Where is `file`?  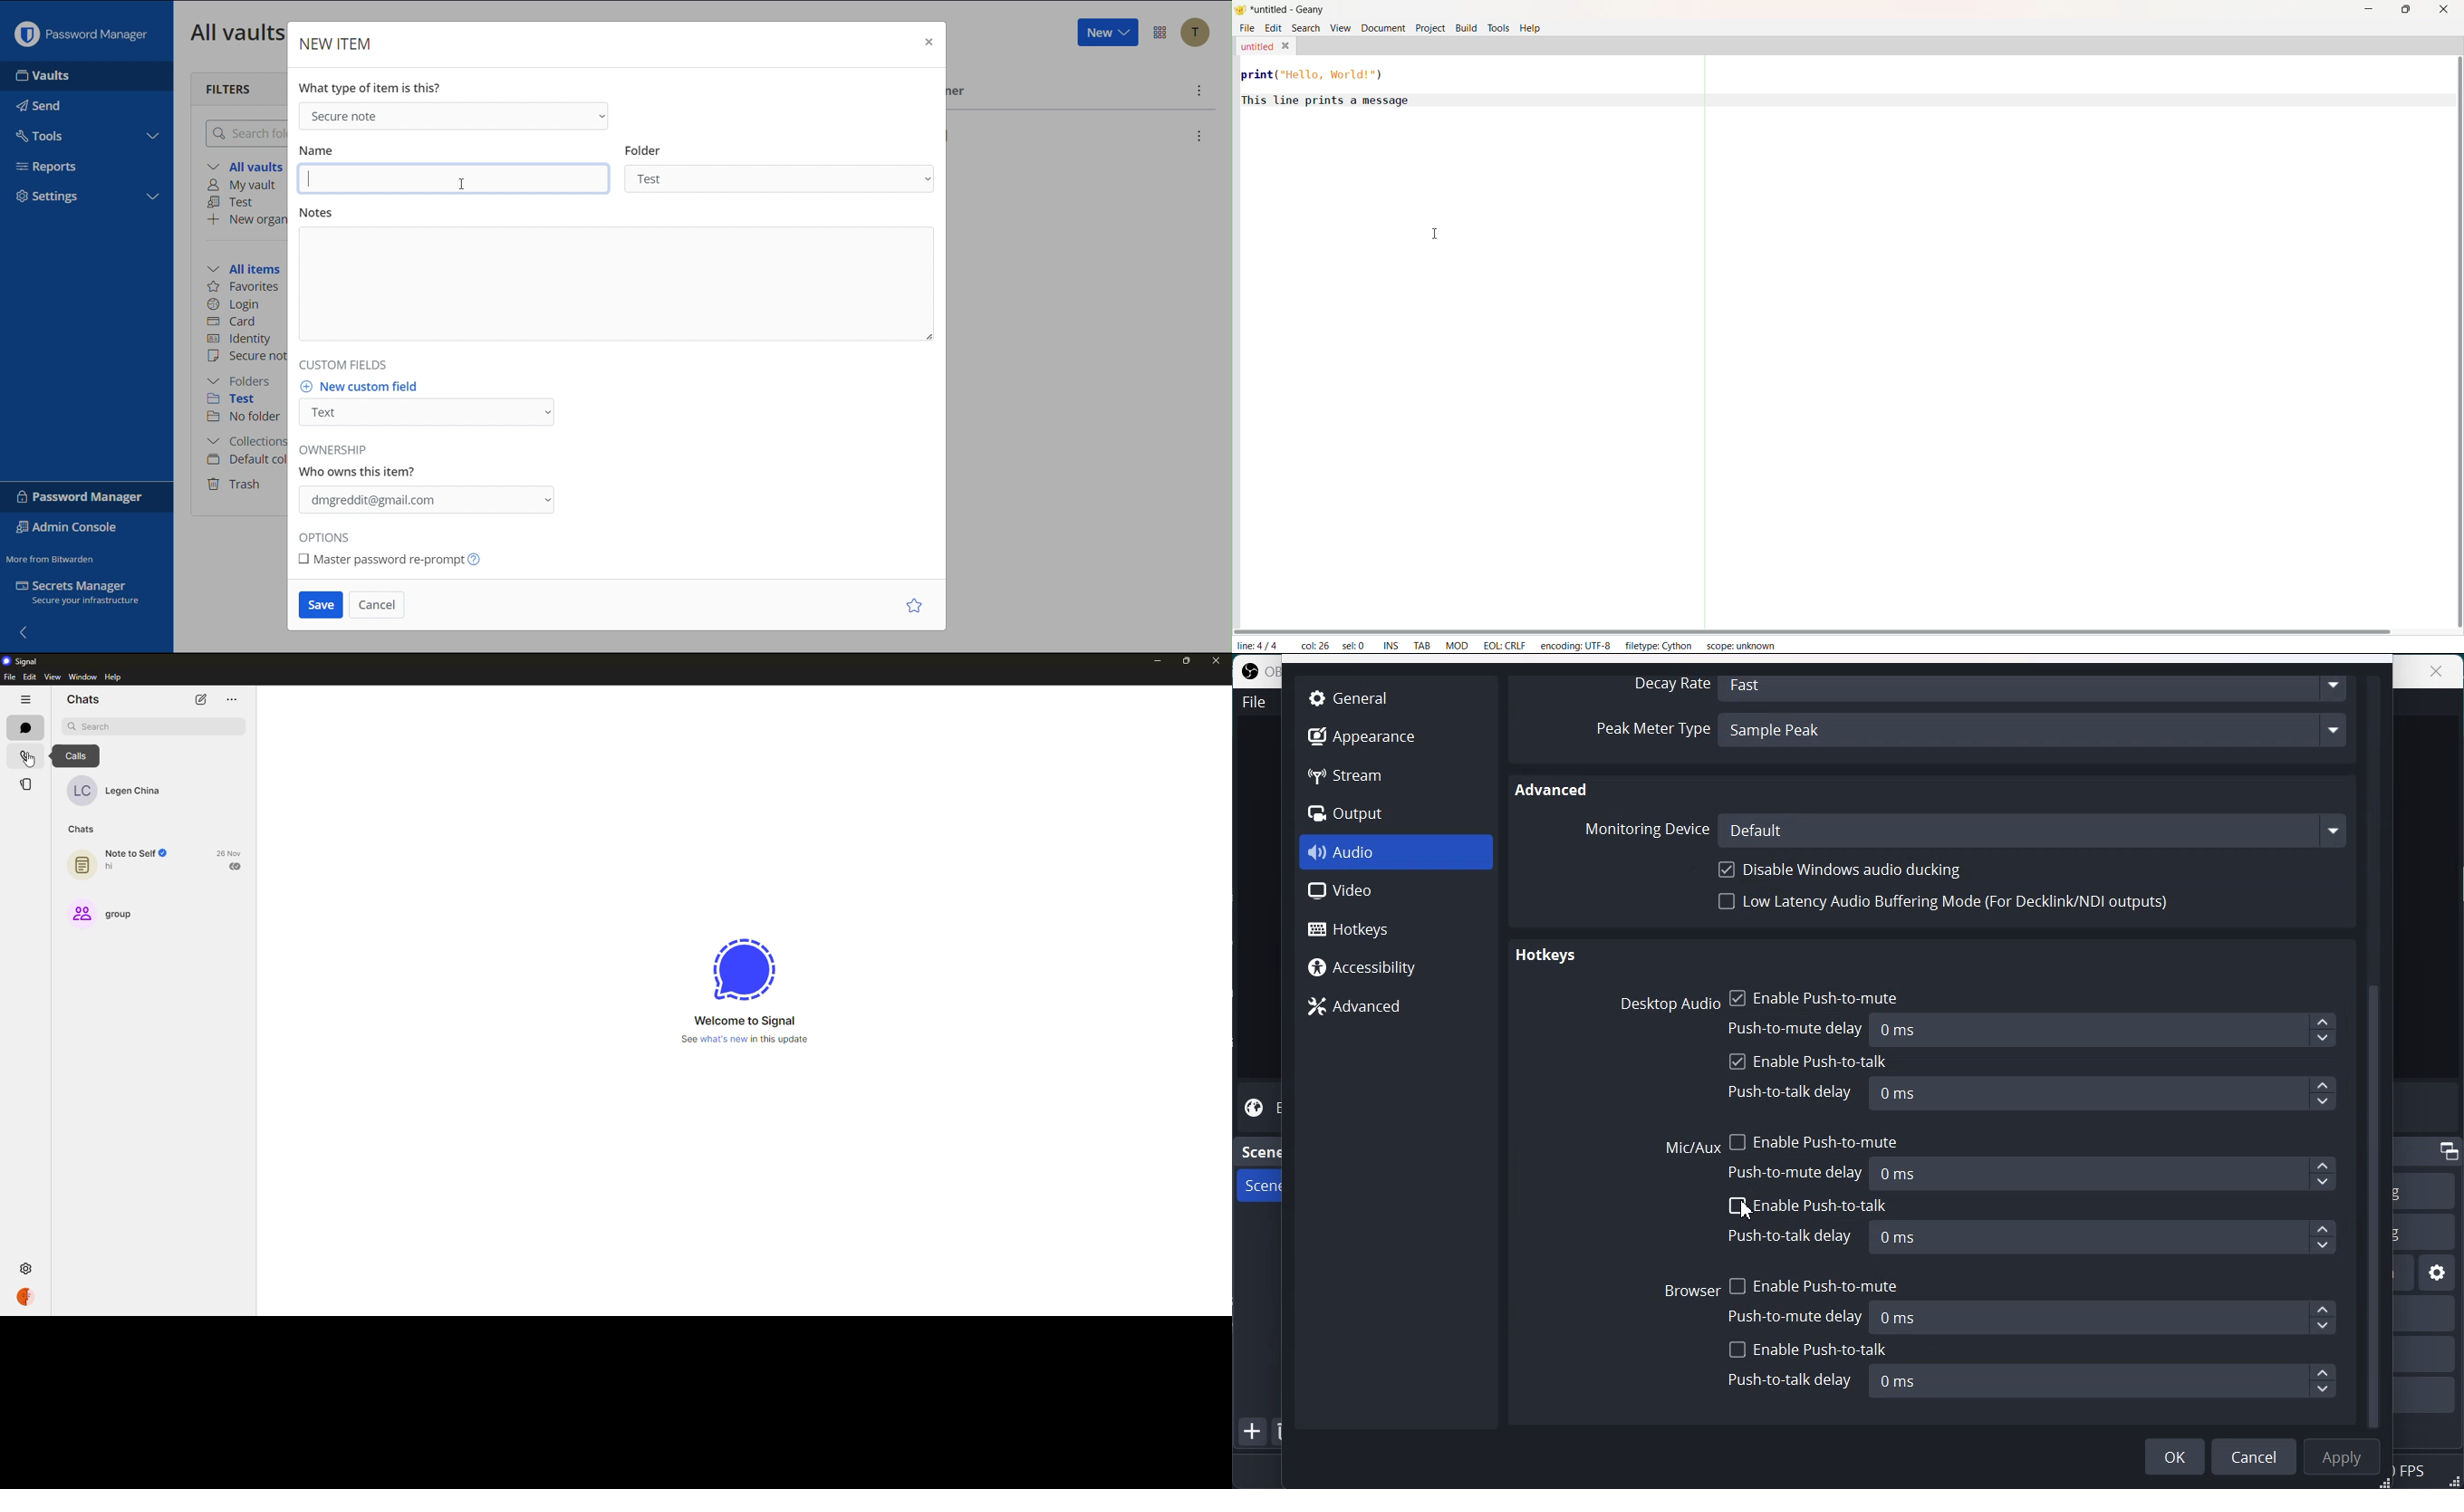 file is located at coordinates (9, 676).